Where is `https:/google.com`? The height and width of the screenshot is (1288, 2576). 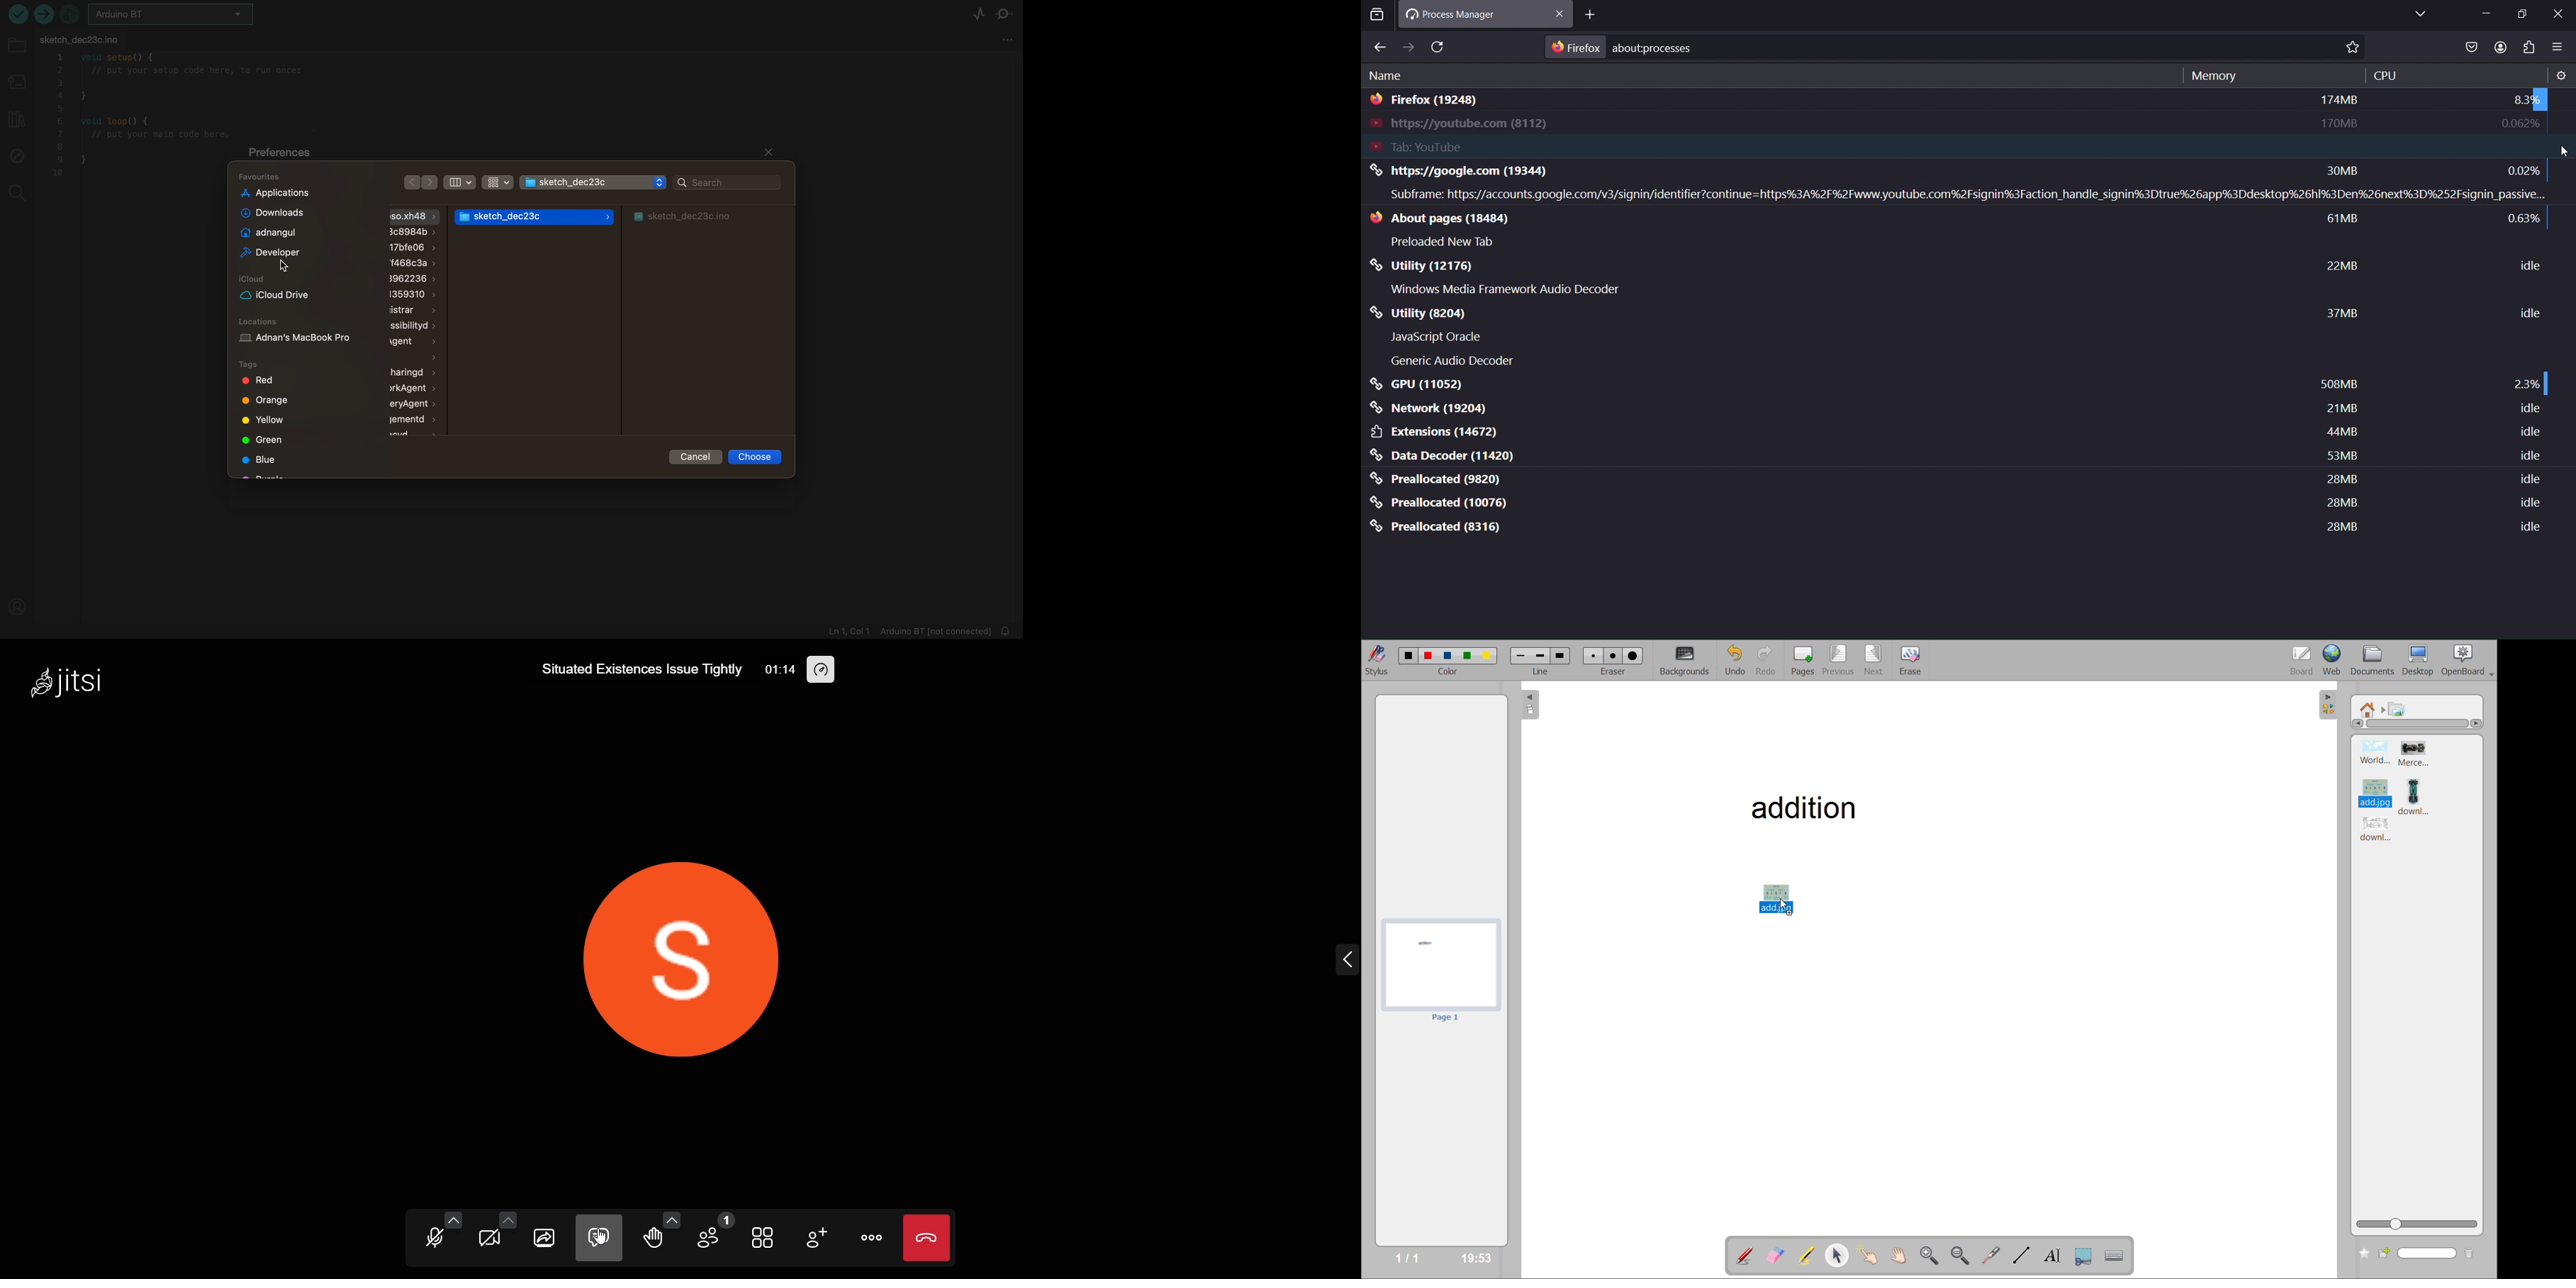
https:/google.com is located at coordinates (1491, 172).